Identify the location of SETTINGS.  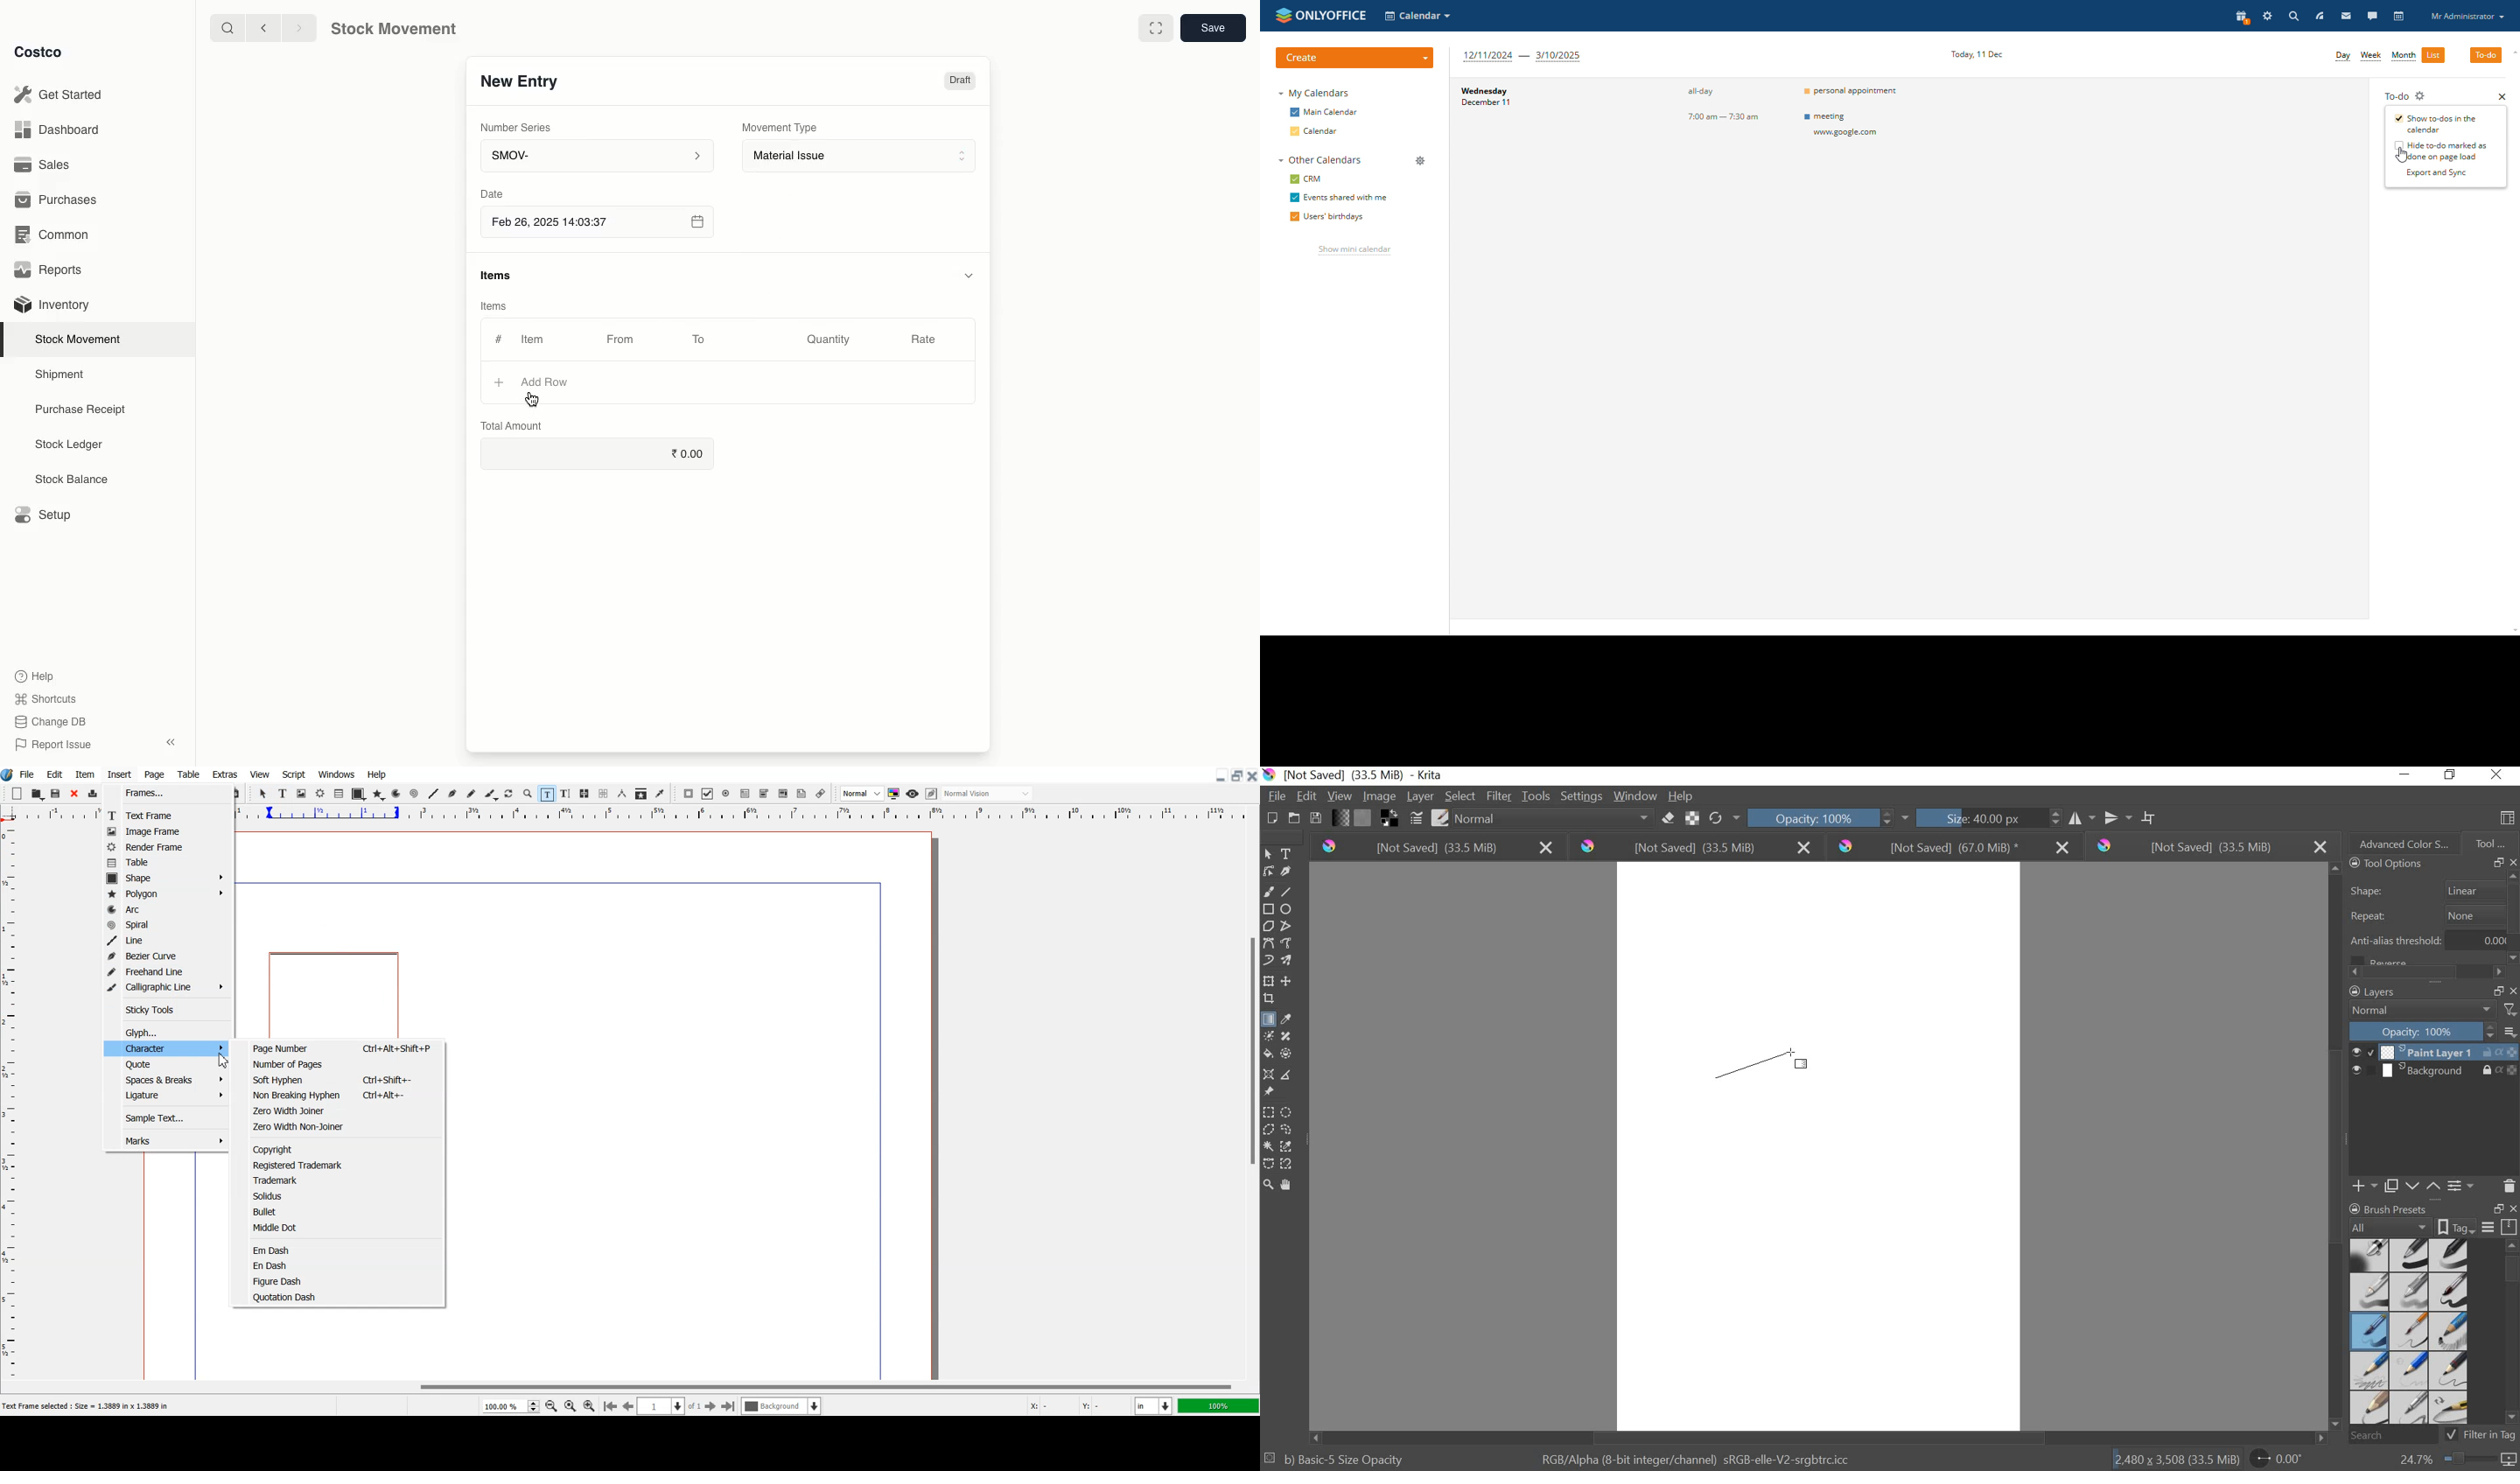
(1581, 795).